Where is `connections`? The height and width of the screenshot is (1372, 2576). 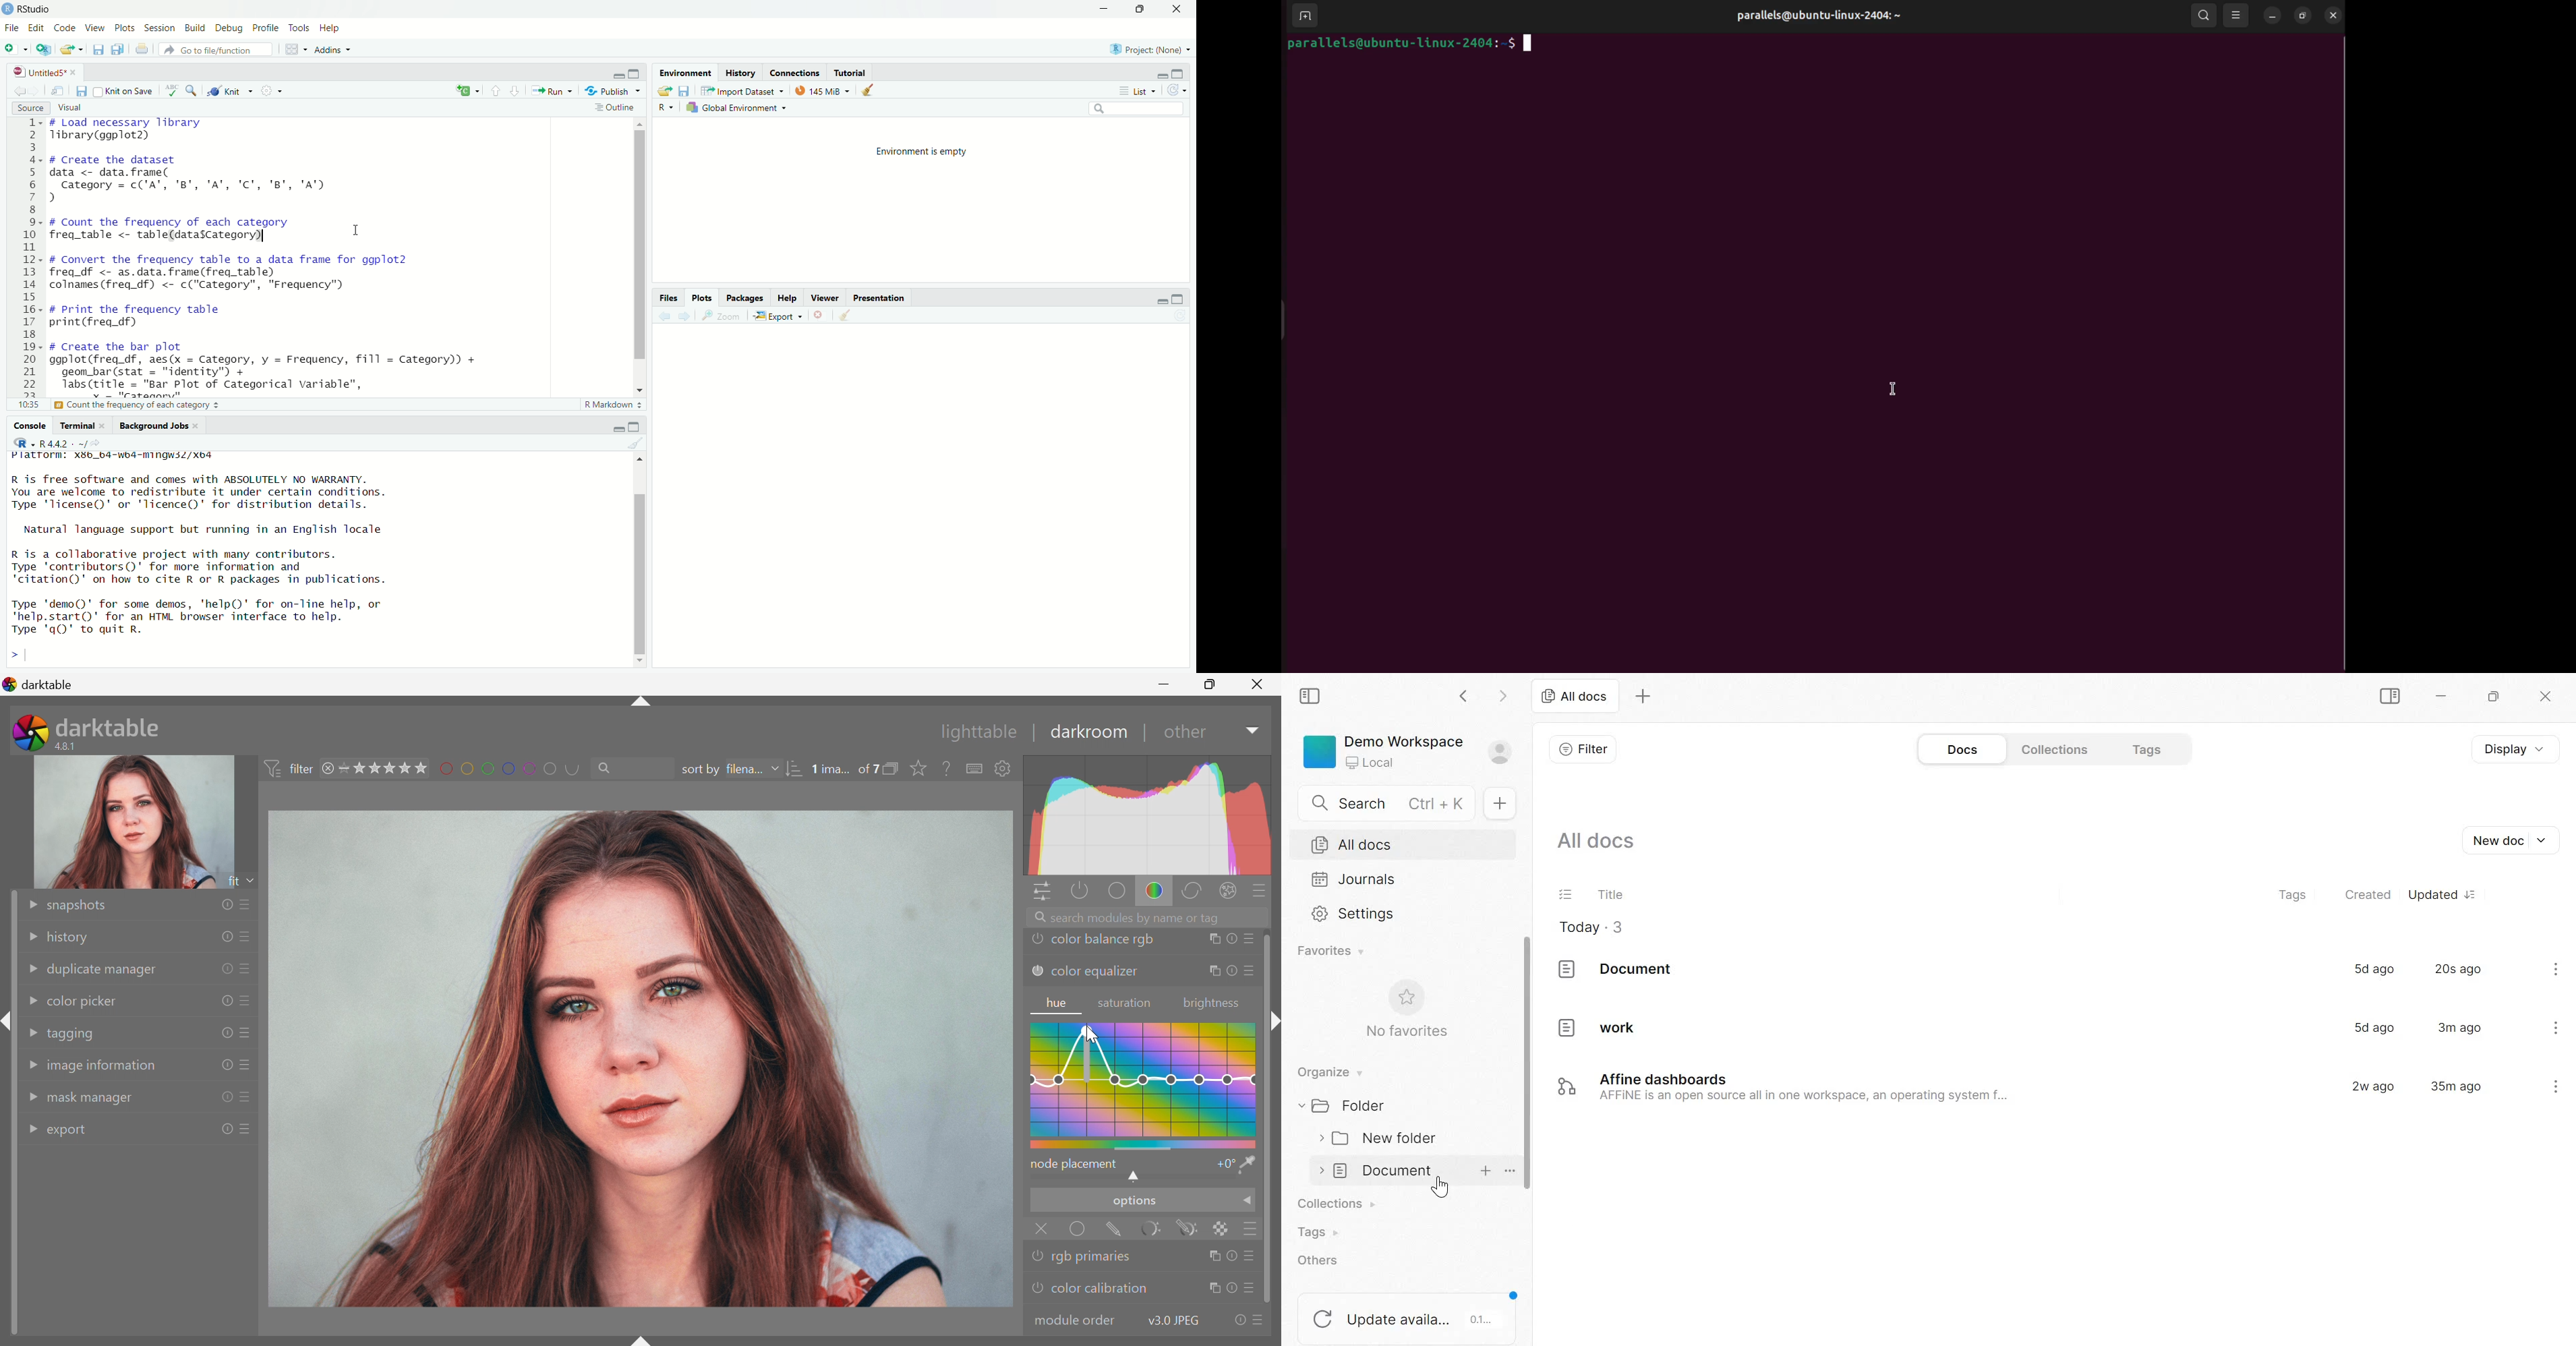
connections is located at coordinates (796, 73).